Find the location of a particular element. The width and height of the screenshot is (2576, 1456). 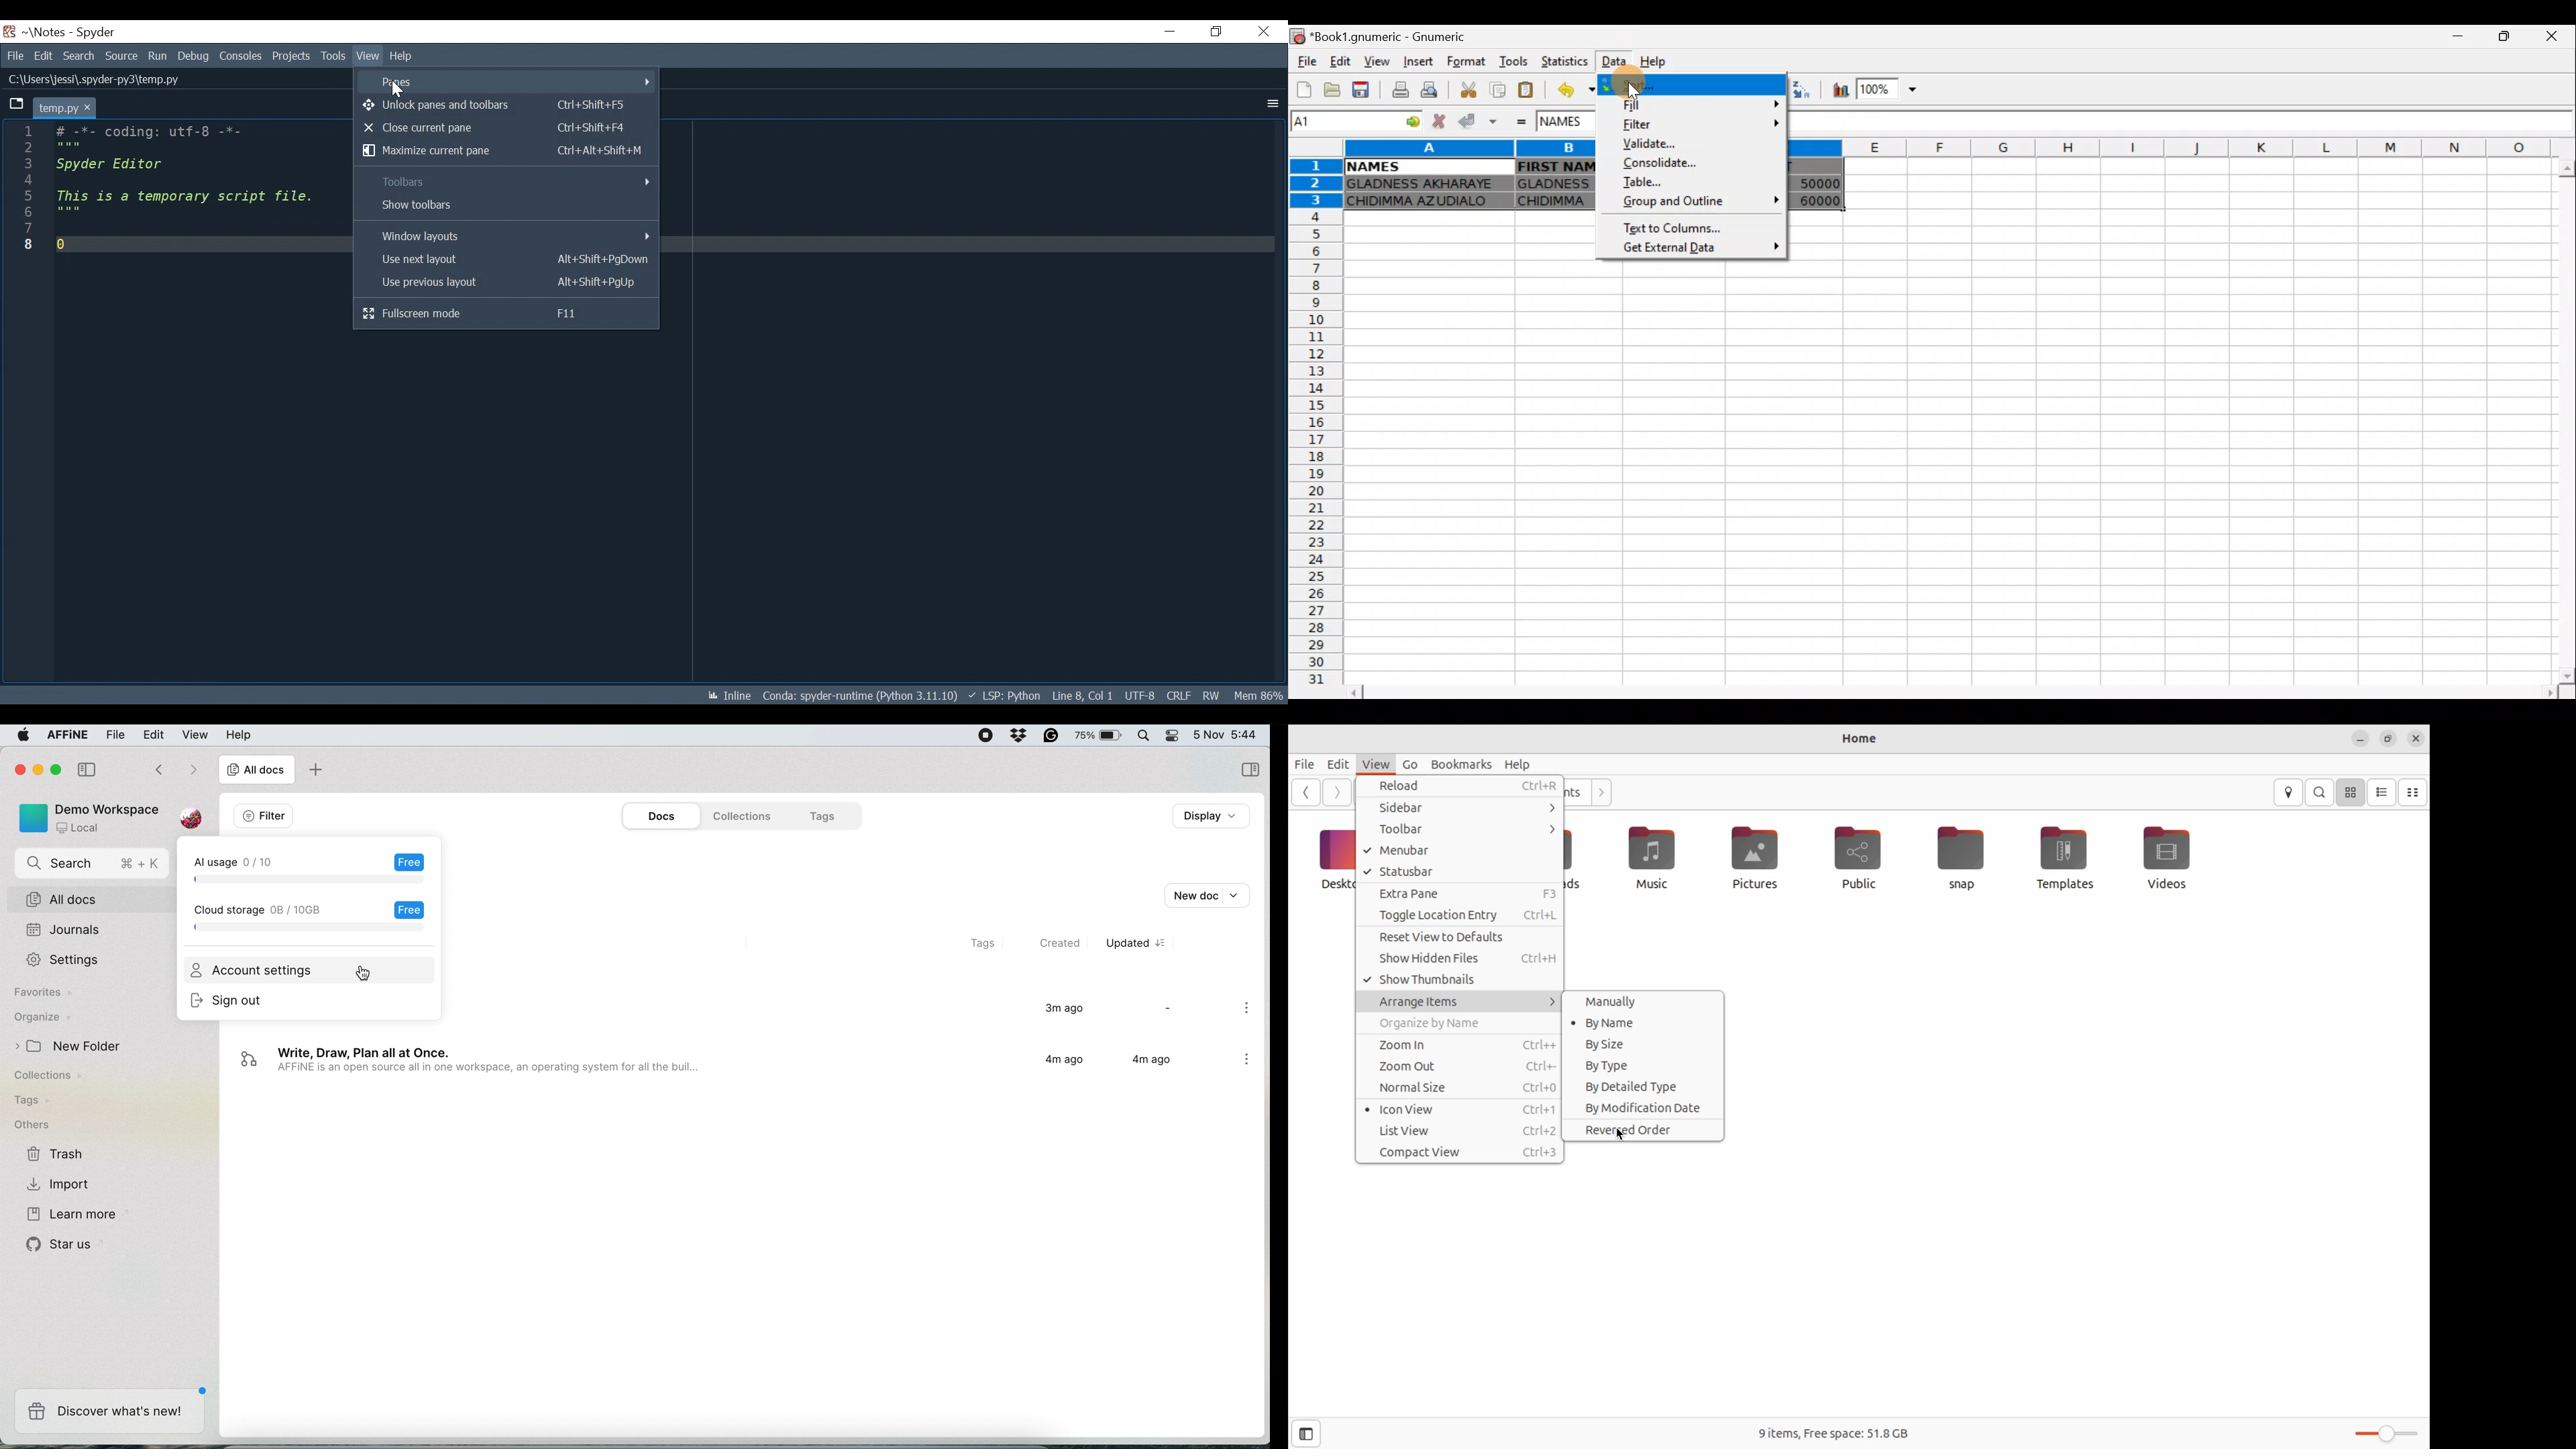

5 Nov 5:44 is located at coordinates (1225, 733).